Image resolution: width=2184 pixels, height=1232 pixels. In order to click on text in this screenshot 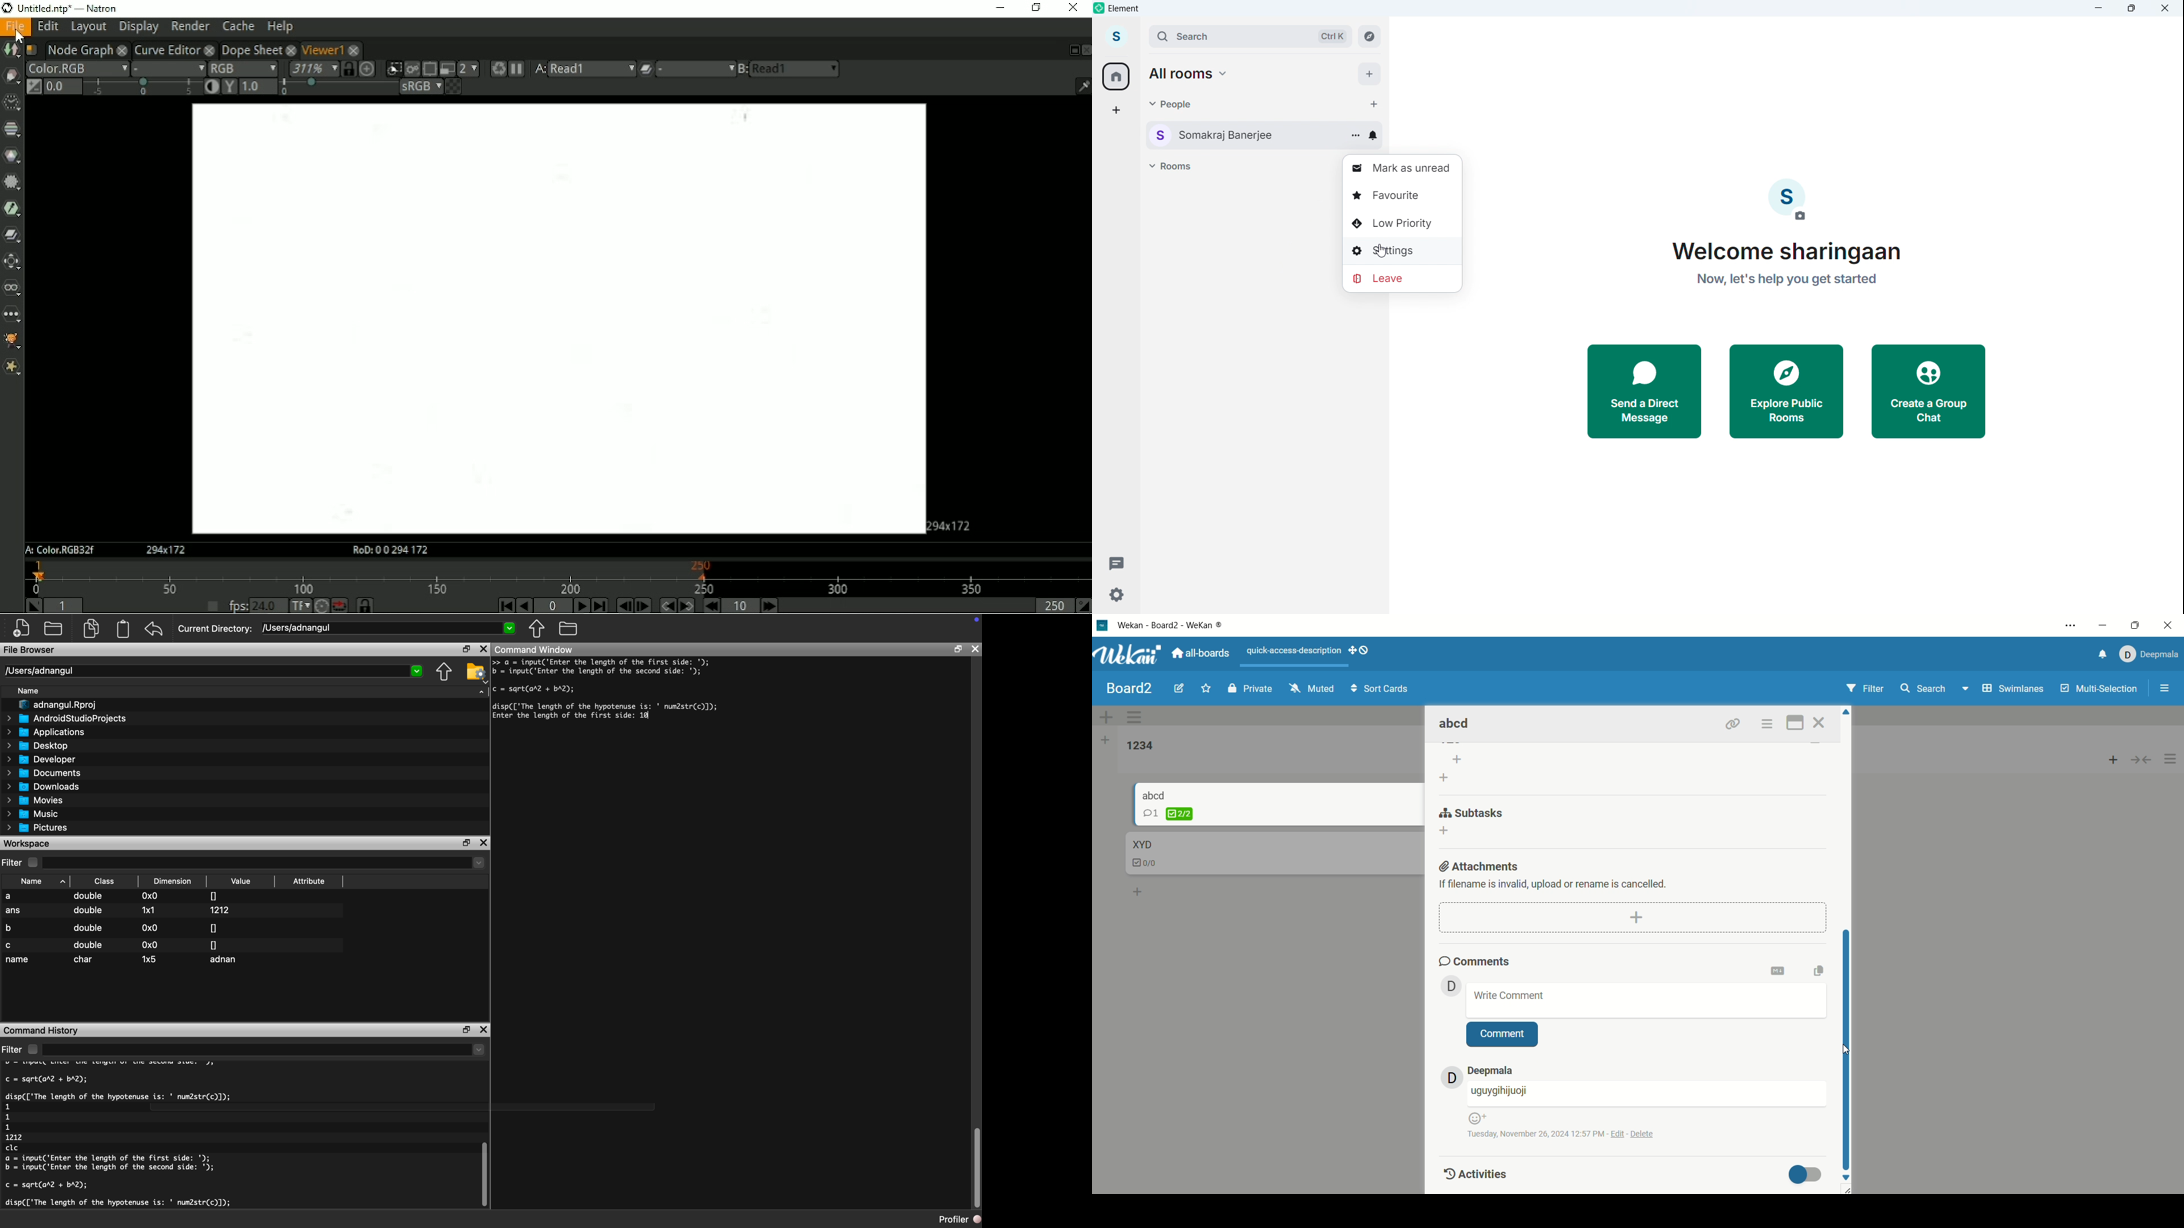, I will do `click(1295, 652)`.